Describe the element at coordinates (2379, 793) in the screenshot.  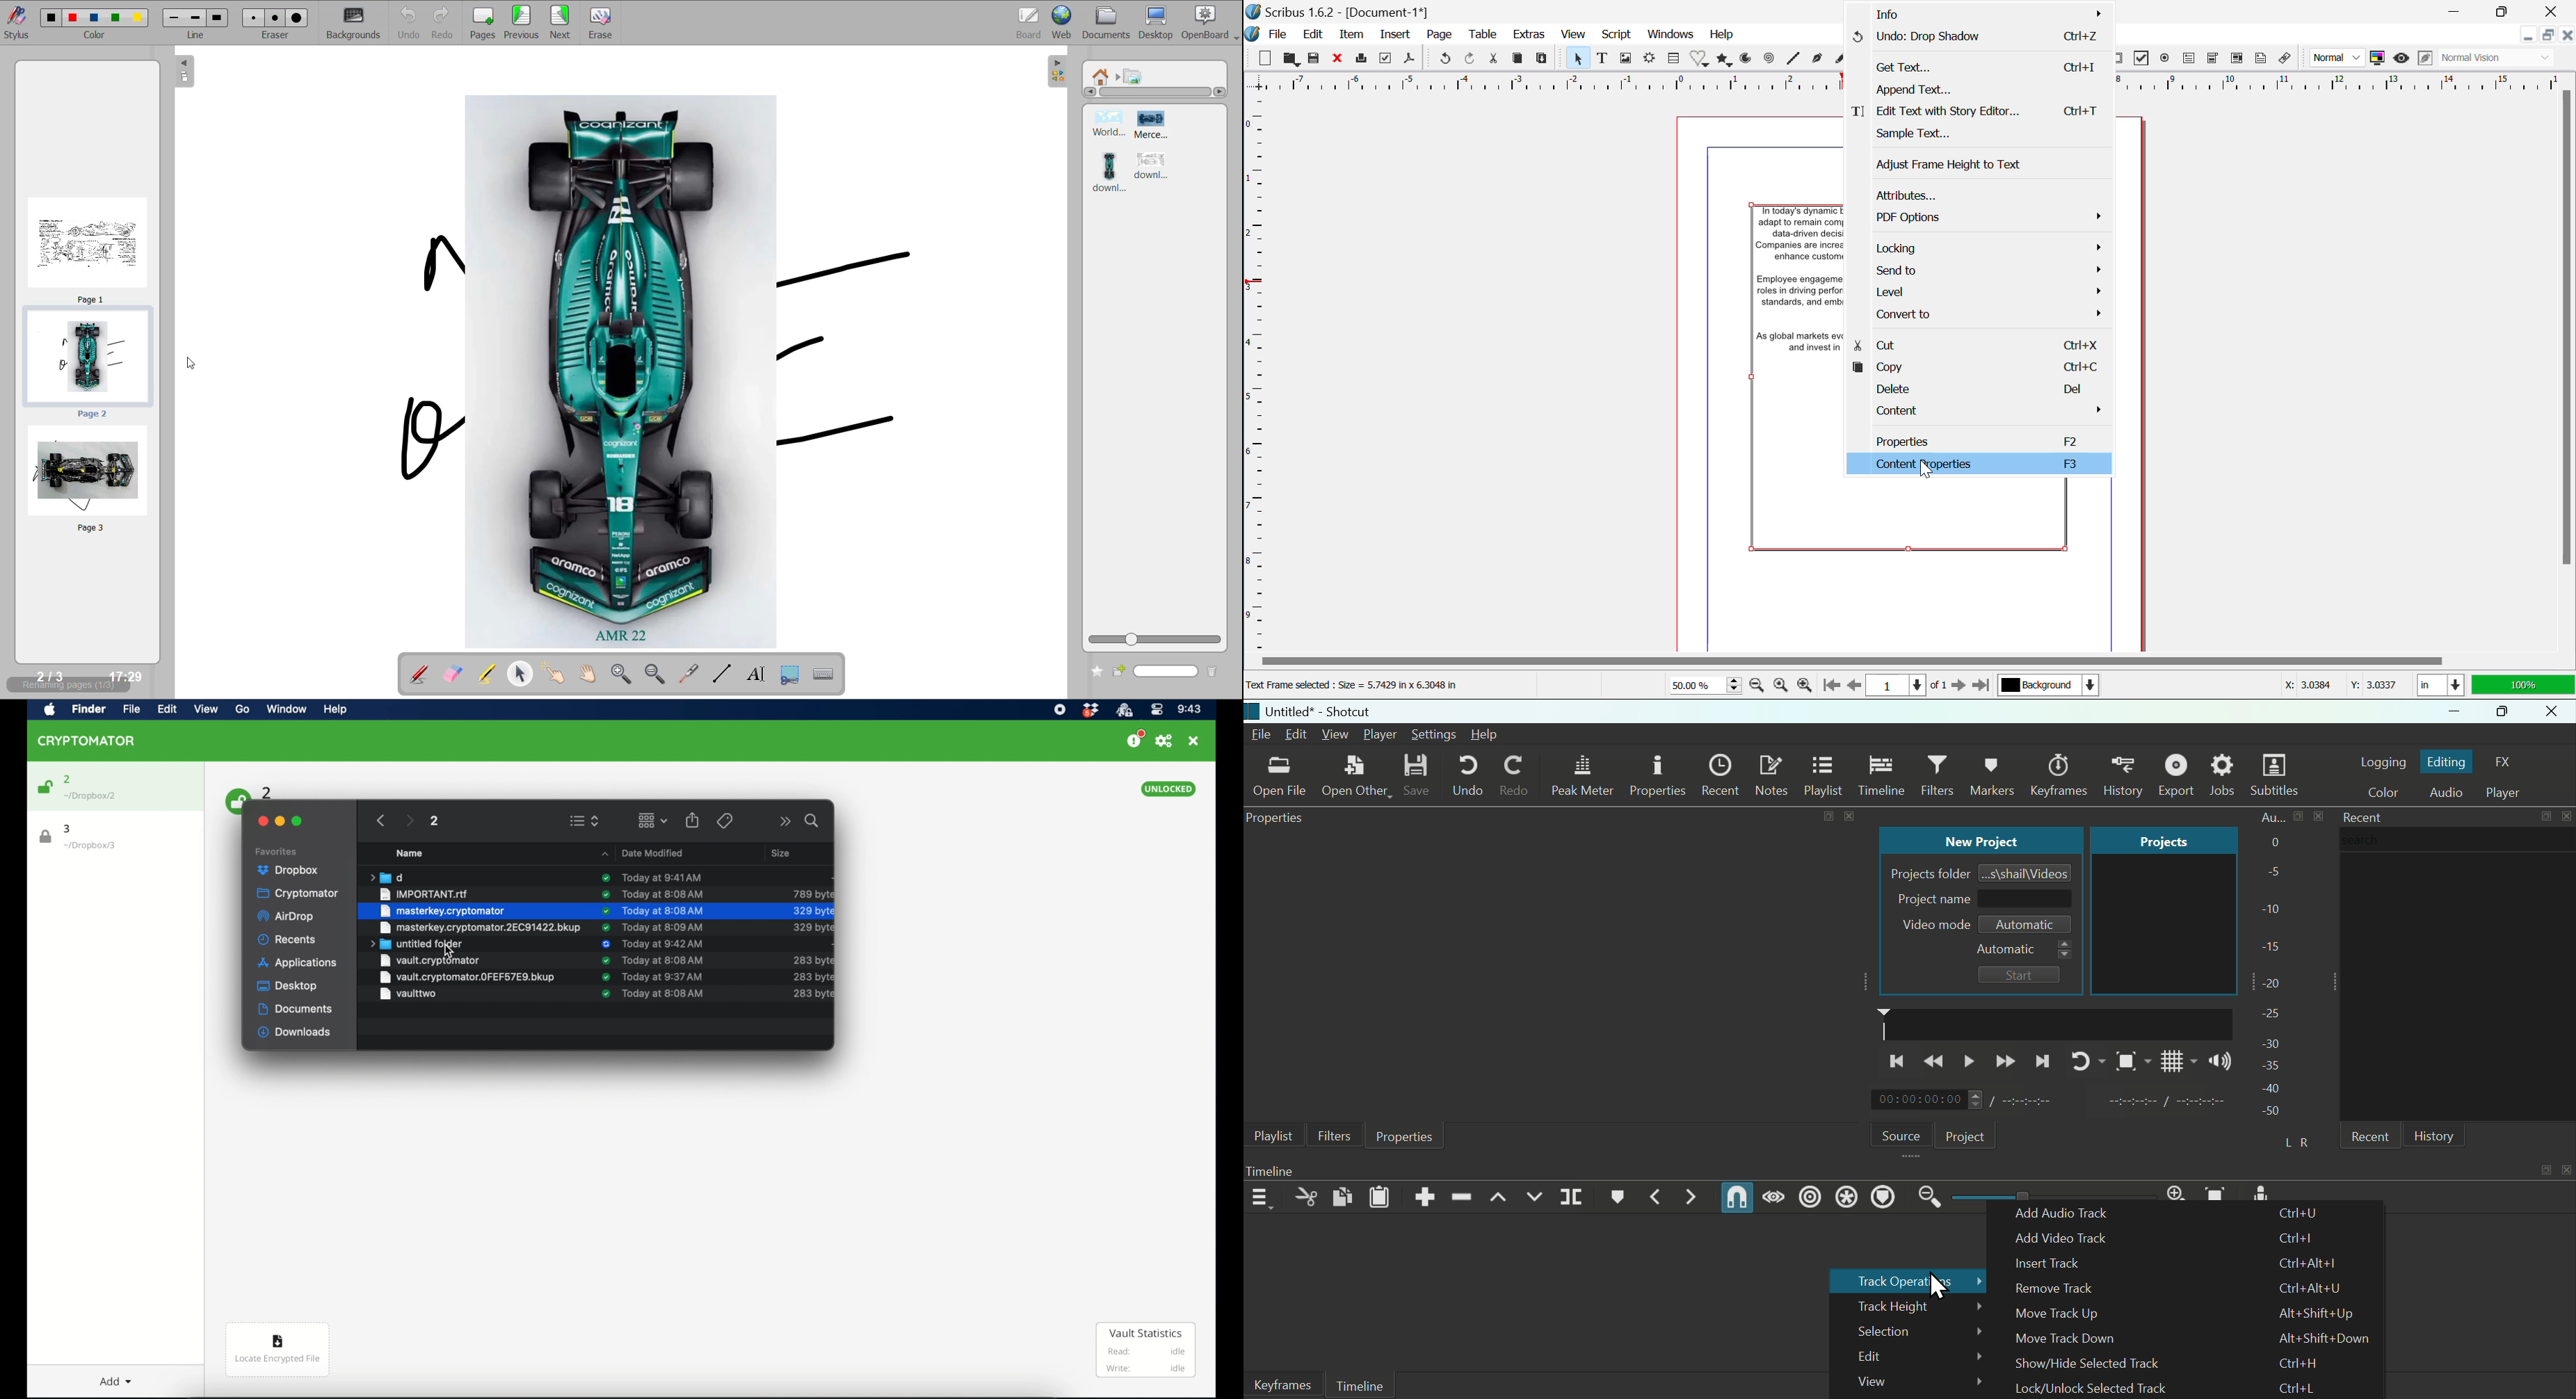
I see `Color` at that location.